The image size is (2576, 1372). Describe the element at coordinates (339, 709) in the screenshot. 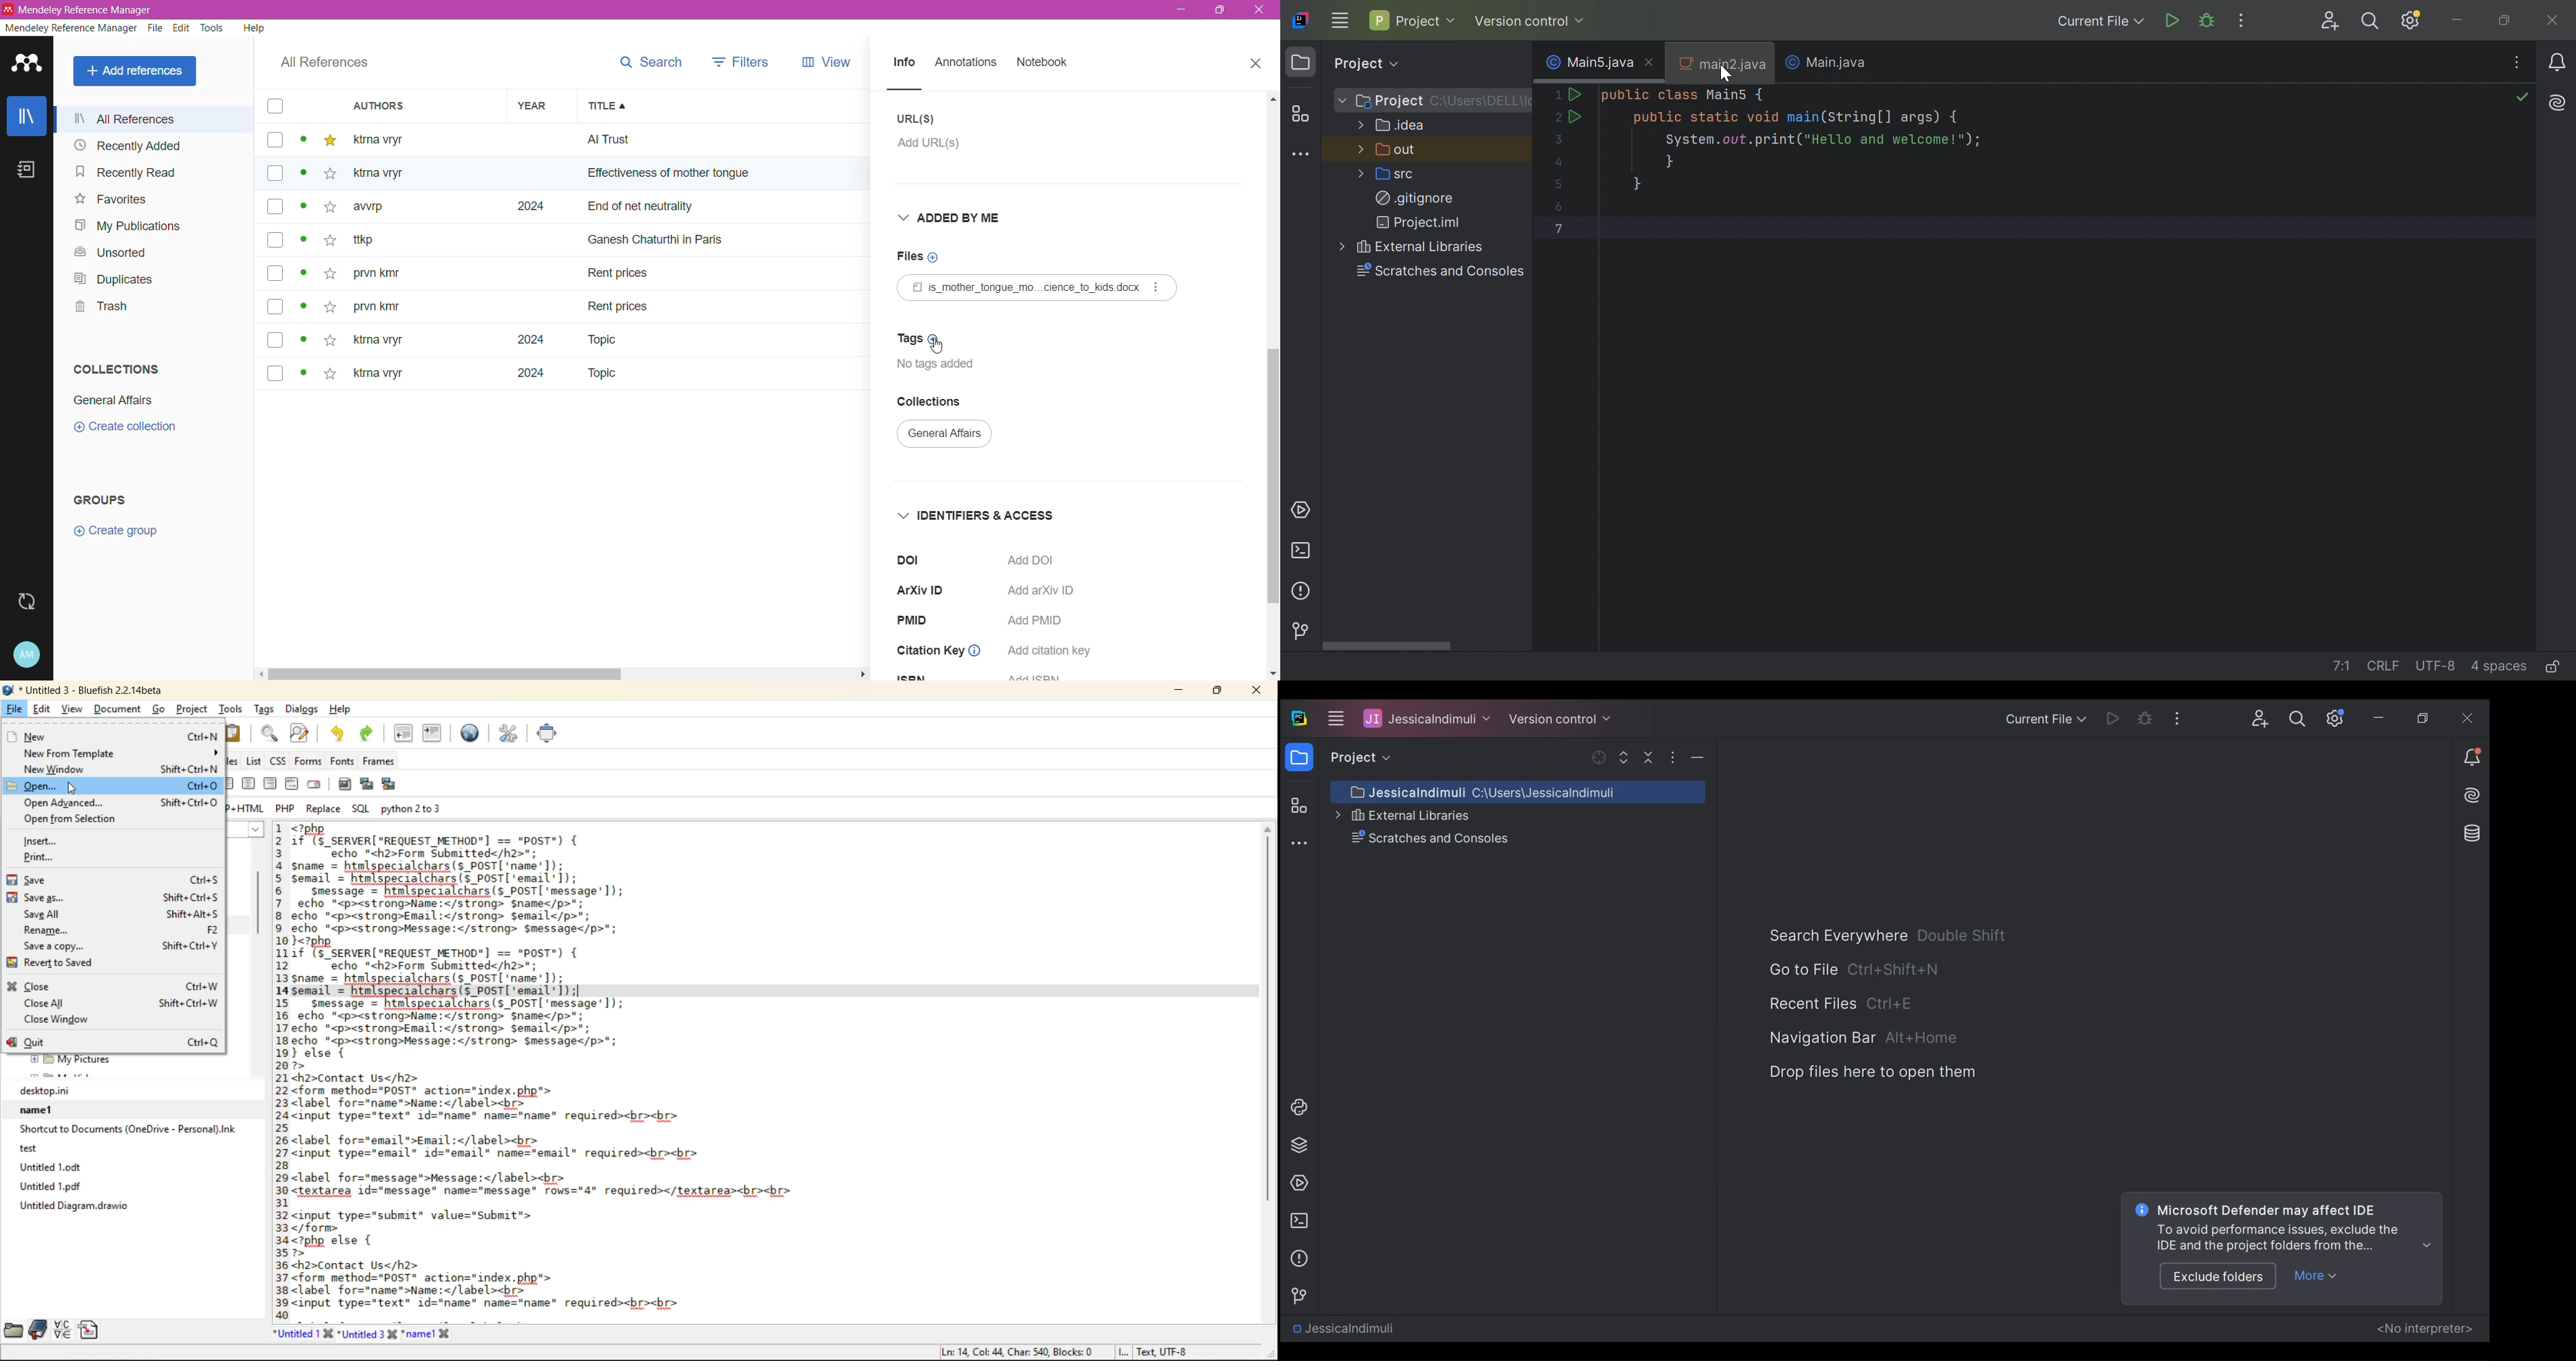

I see `help` at that location.